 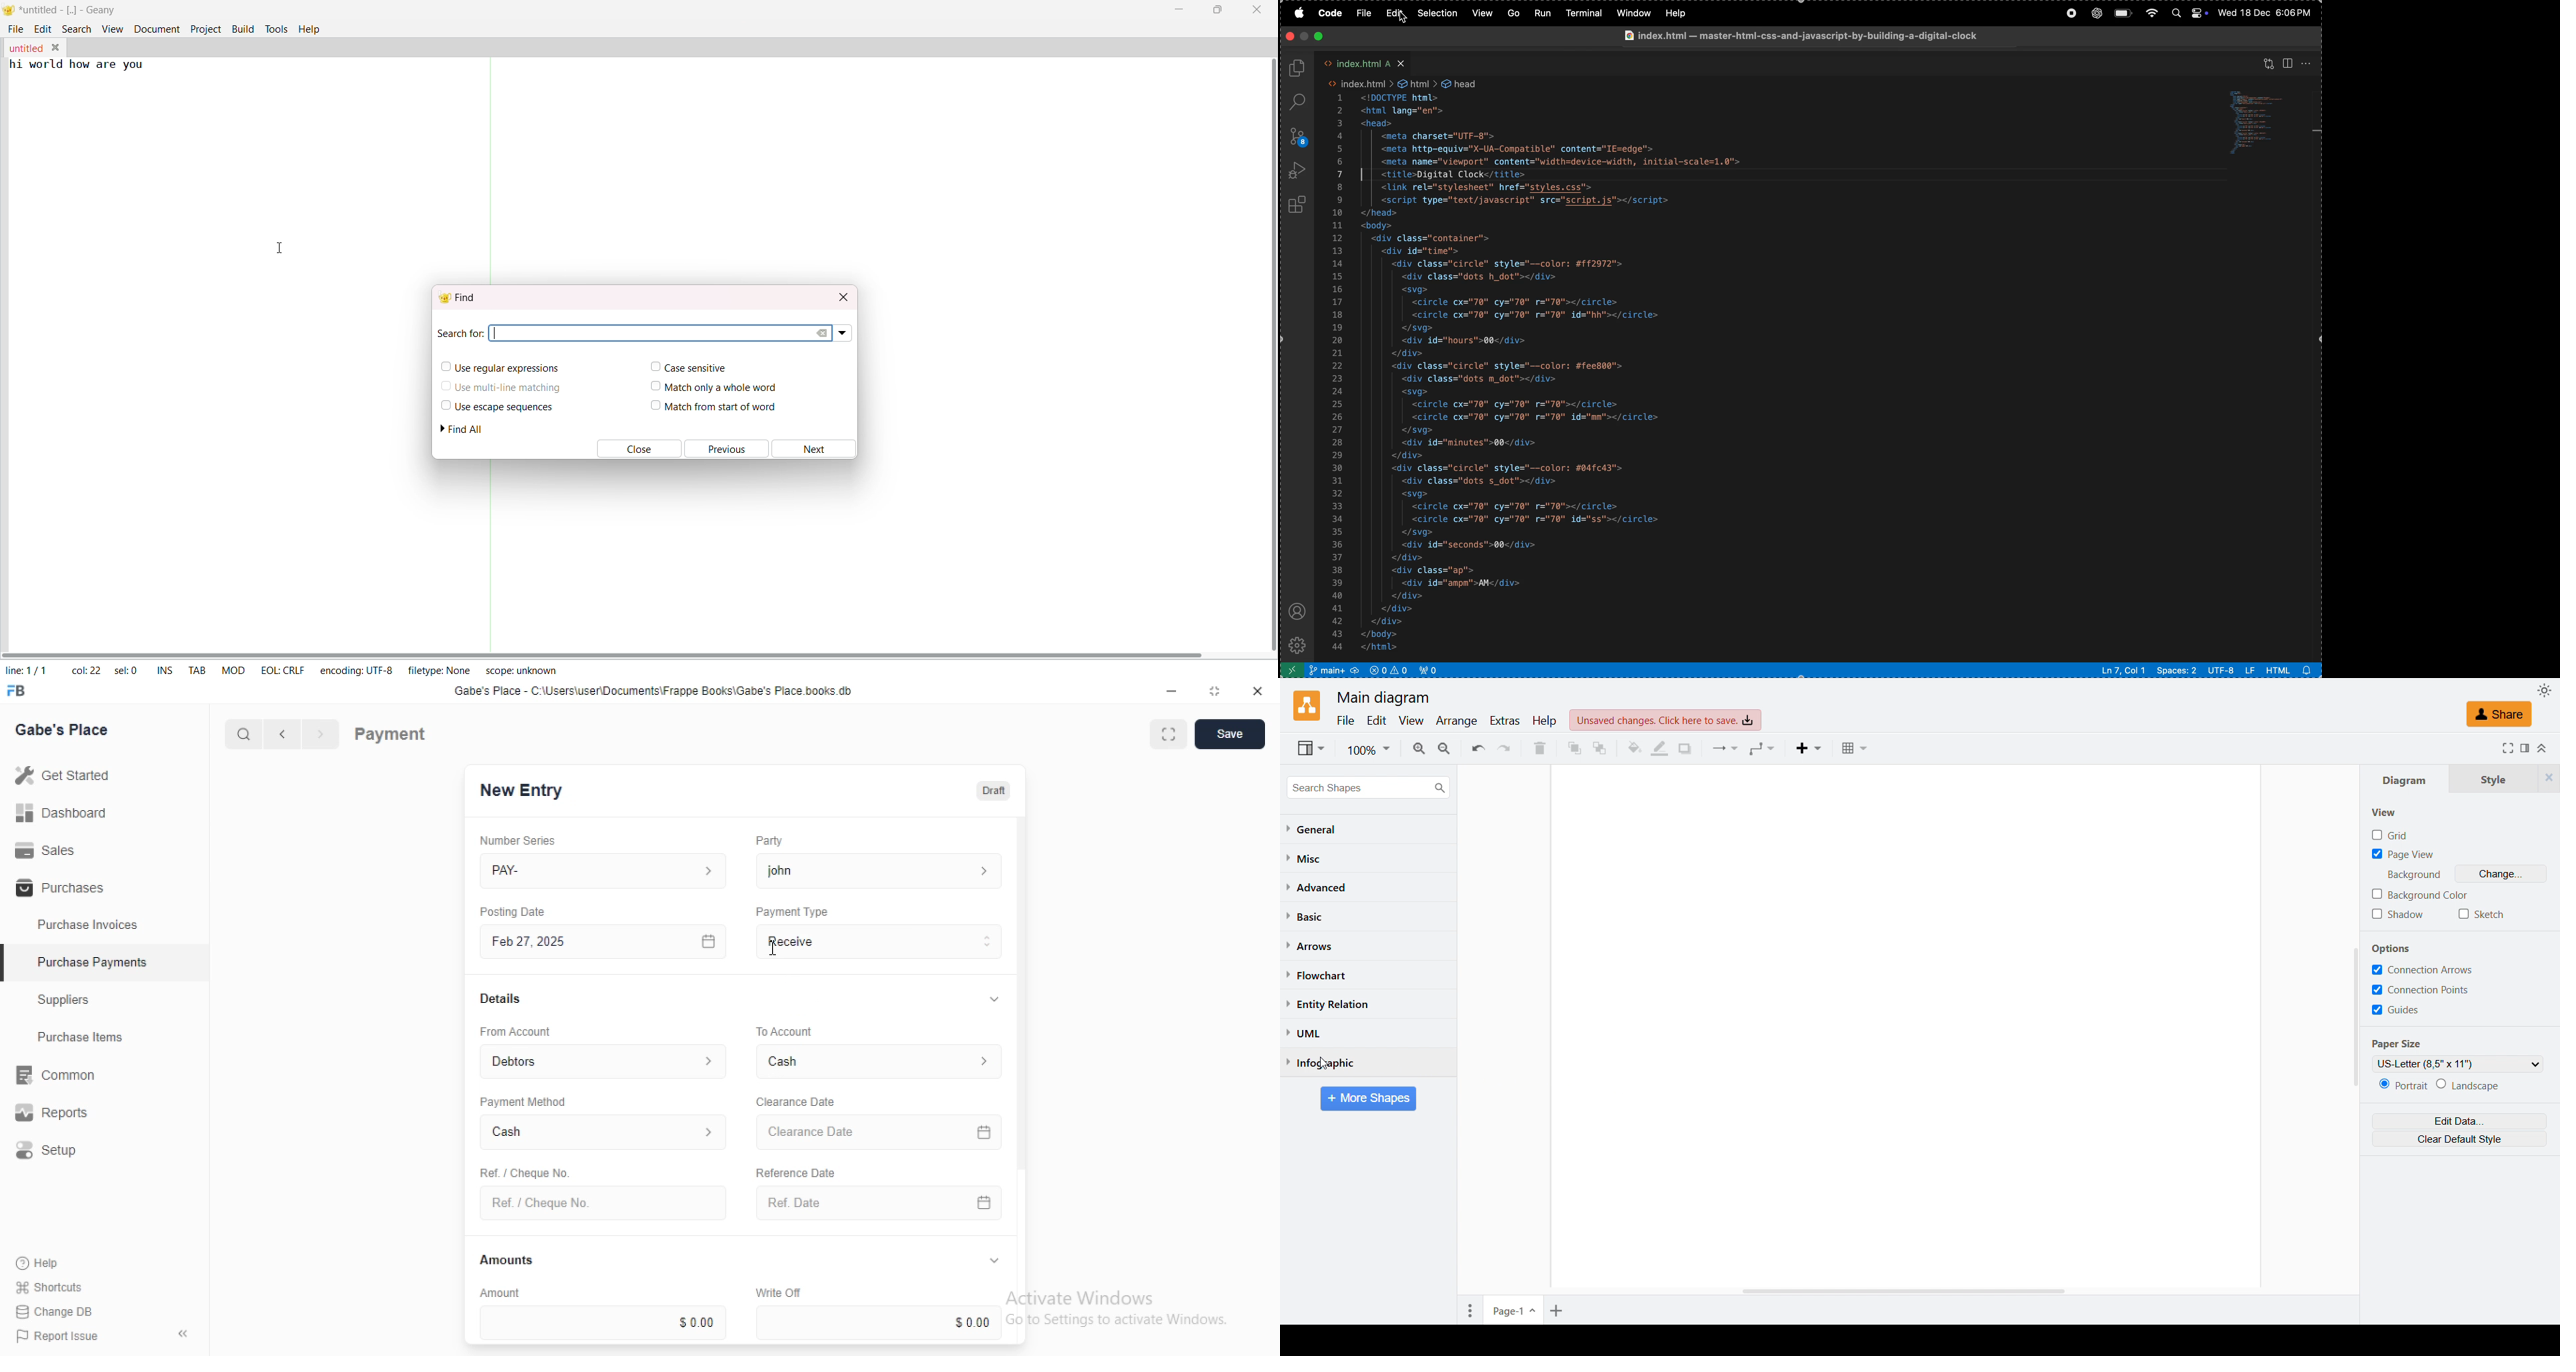 What do you see at coordinates (2069, 13) in the screenshot?
I see `record` at bounding box center [2069, 13].